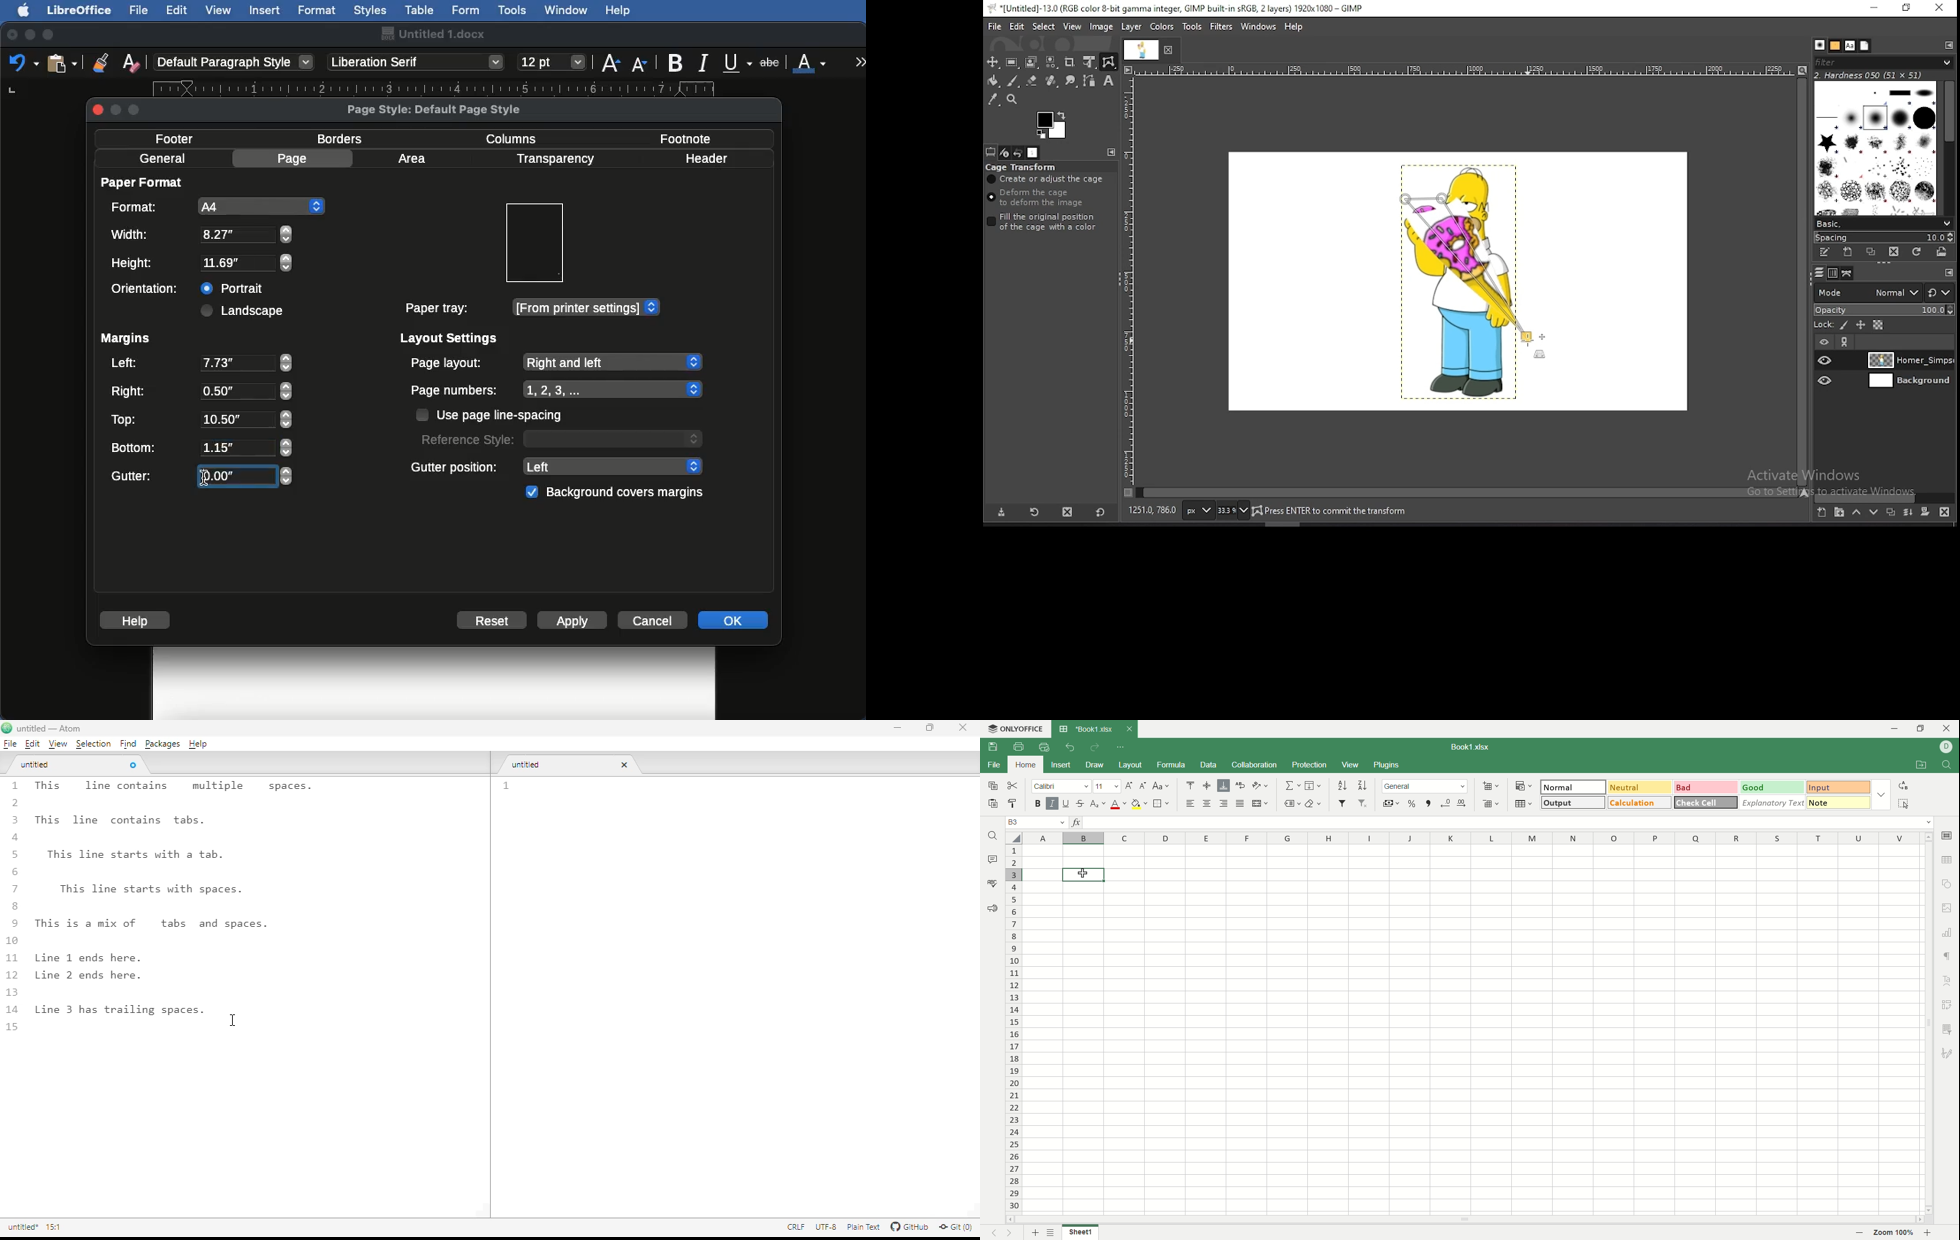  I want to click on configure this tab, so click(1949, 272).